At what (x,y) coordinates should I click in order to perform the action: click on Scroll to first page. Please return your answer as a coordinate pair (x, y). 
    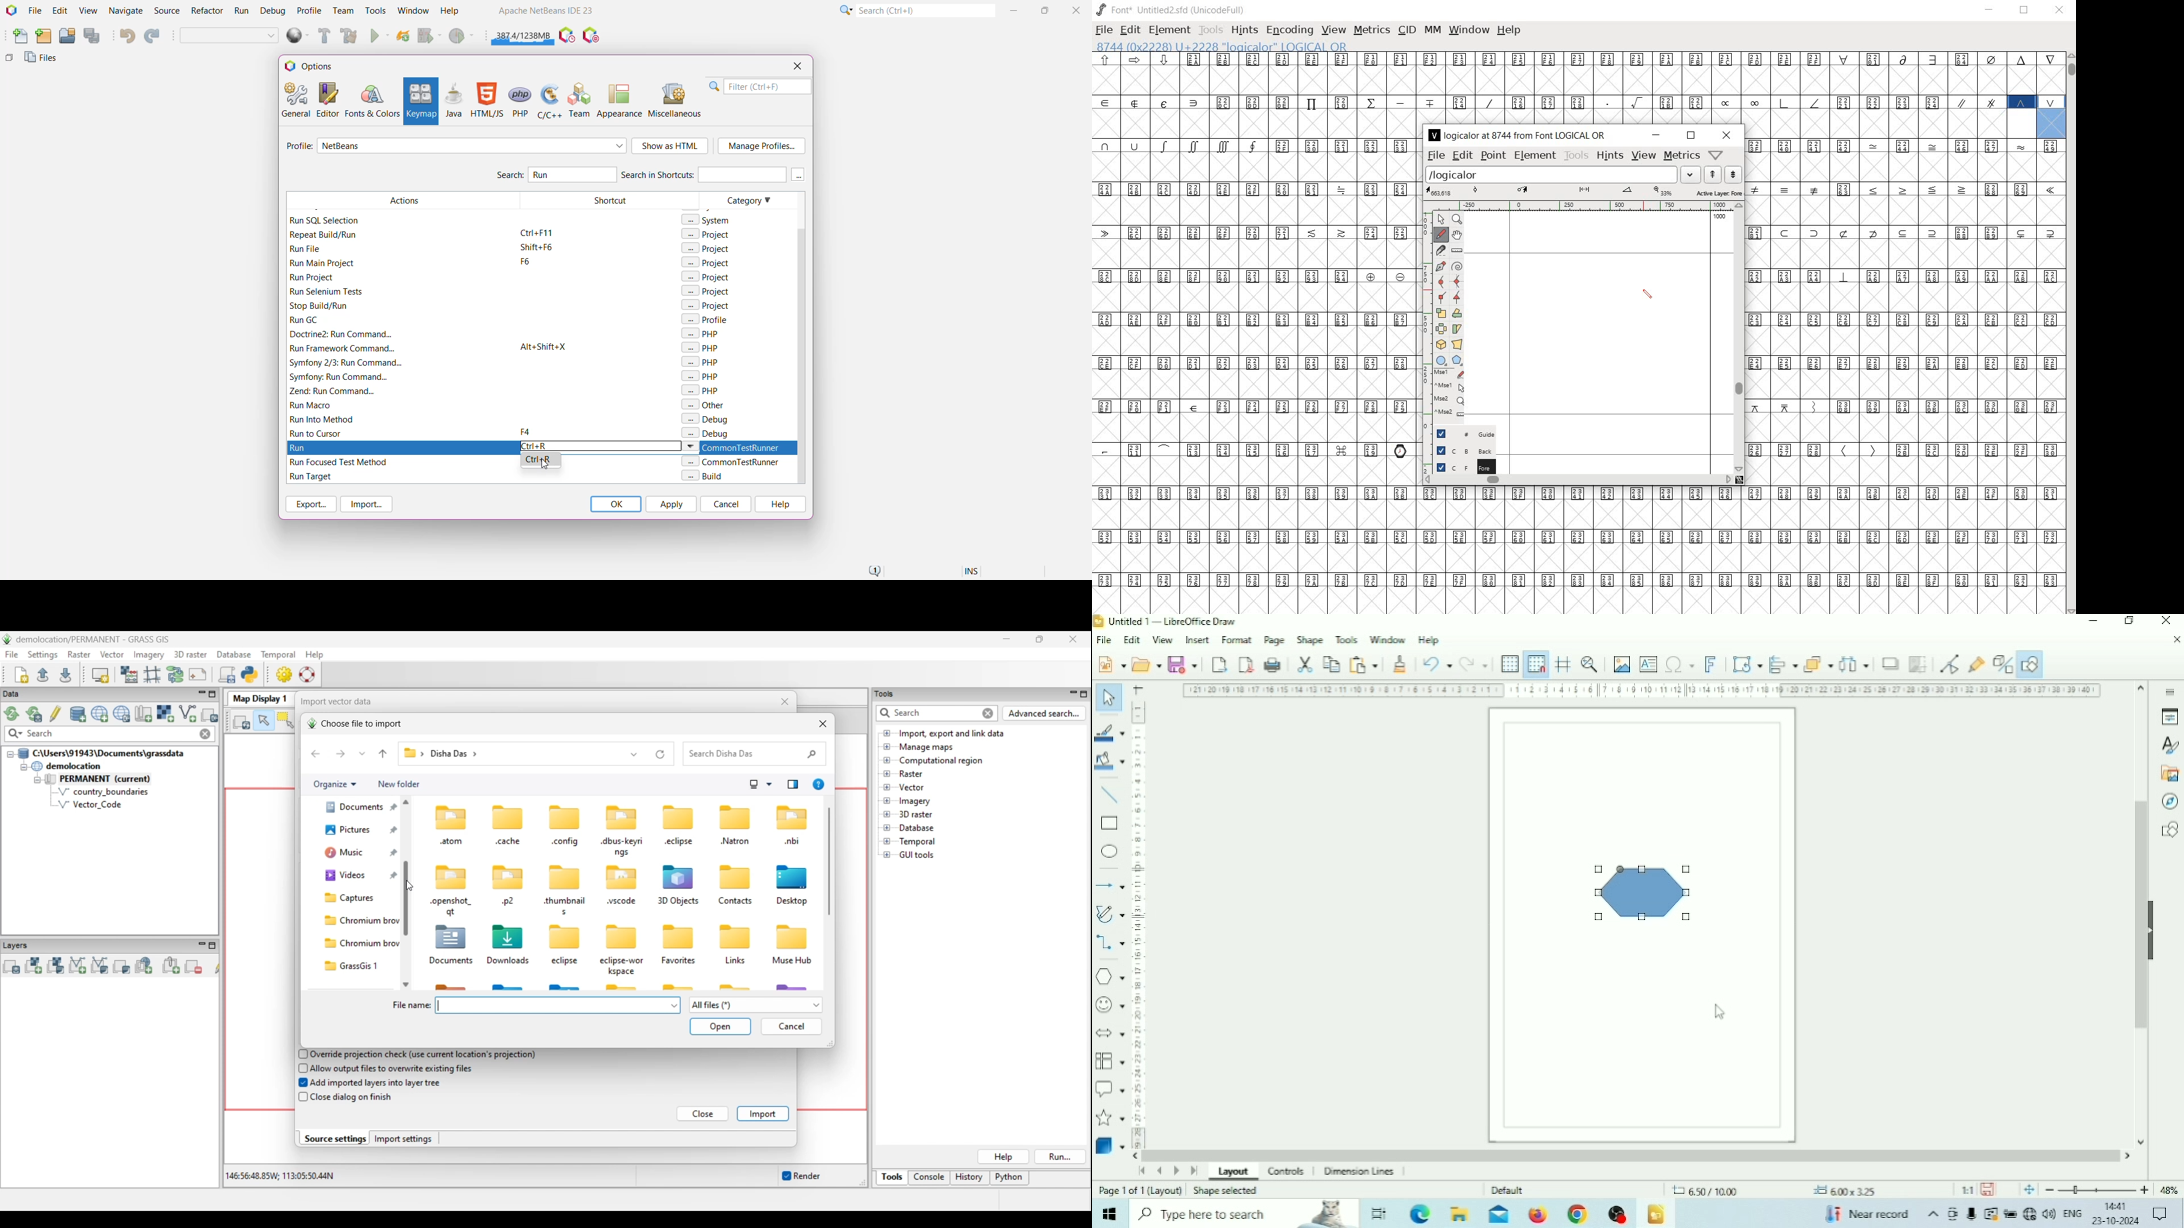
    Looking at the image, I should click on (1141, 1170).